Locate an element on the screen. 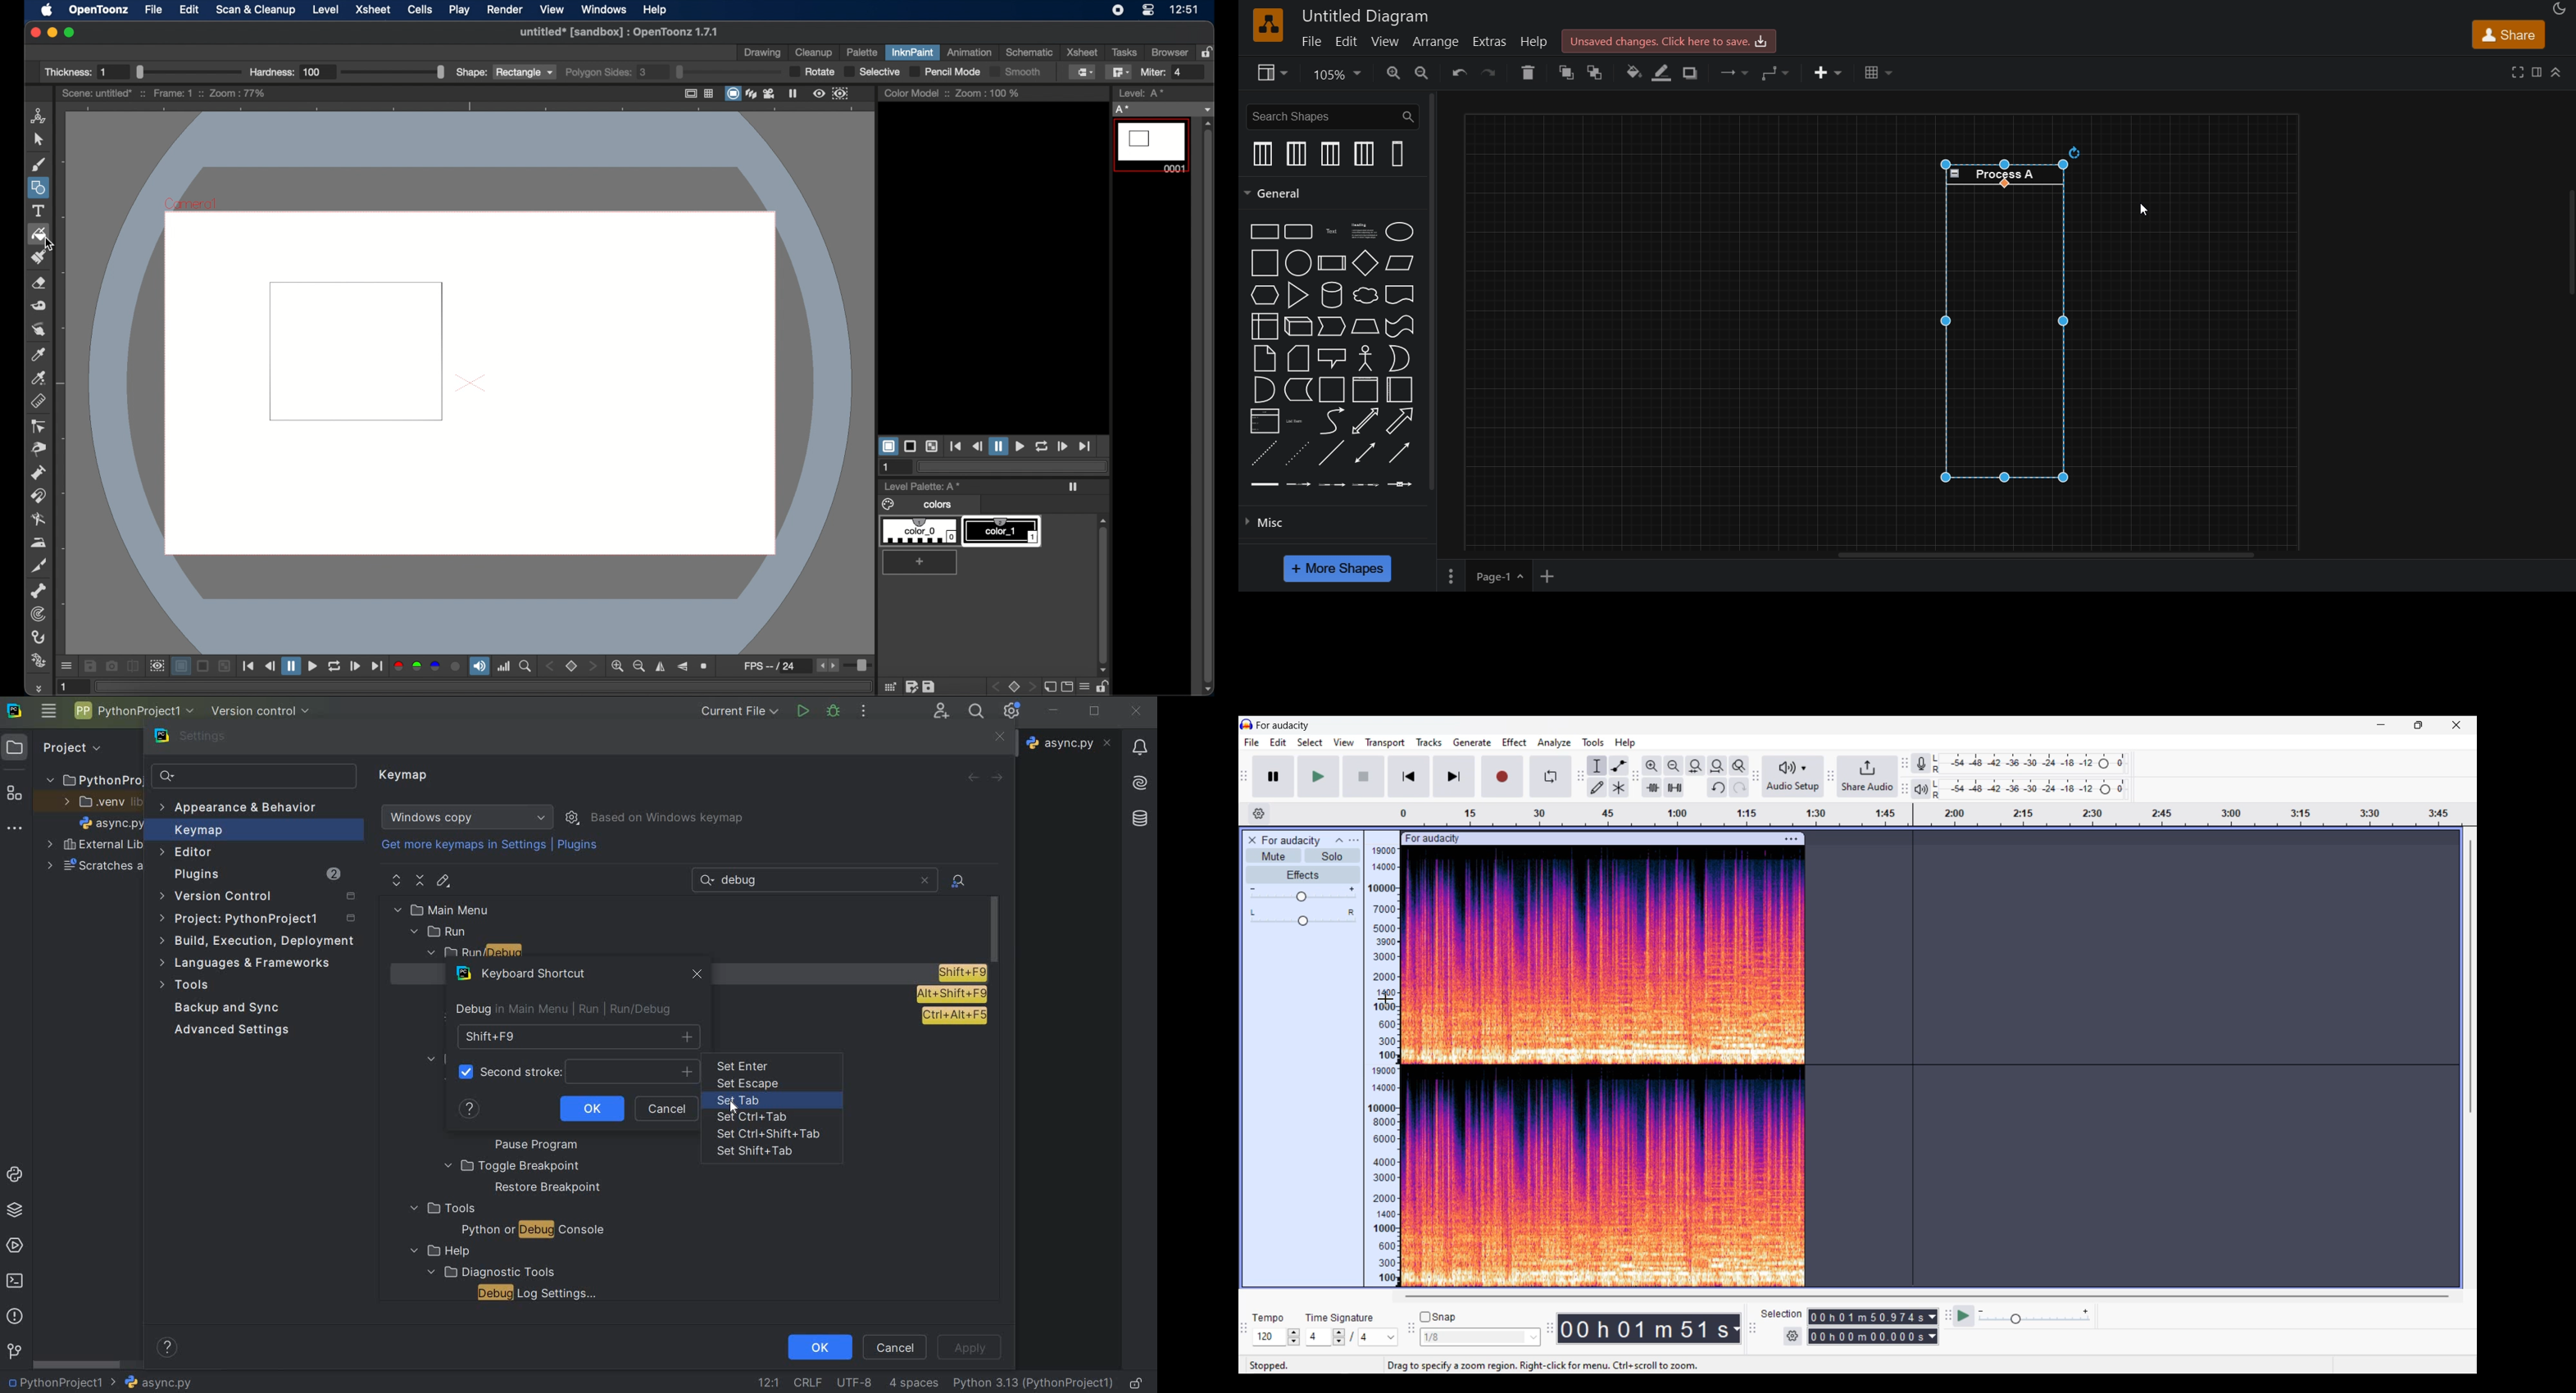 The width and height of the screenshot is (2576, 1400). Snap options is located at coordinates (1481, 1337).